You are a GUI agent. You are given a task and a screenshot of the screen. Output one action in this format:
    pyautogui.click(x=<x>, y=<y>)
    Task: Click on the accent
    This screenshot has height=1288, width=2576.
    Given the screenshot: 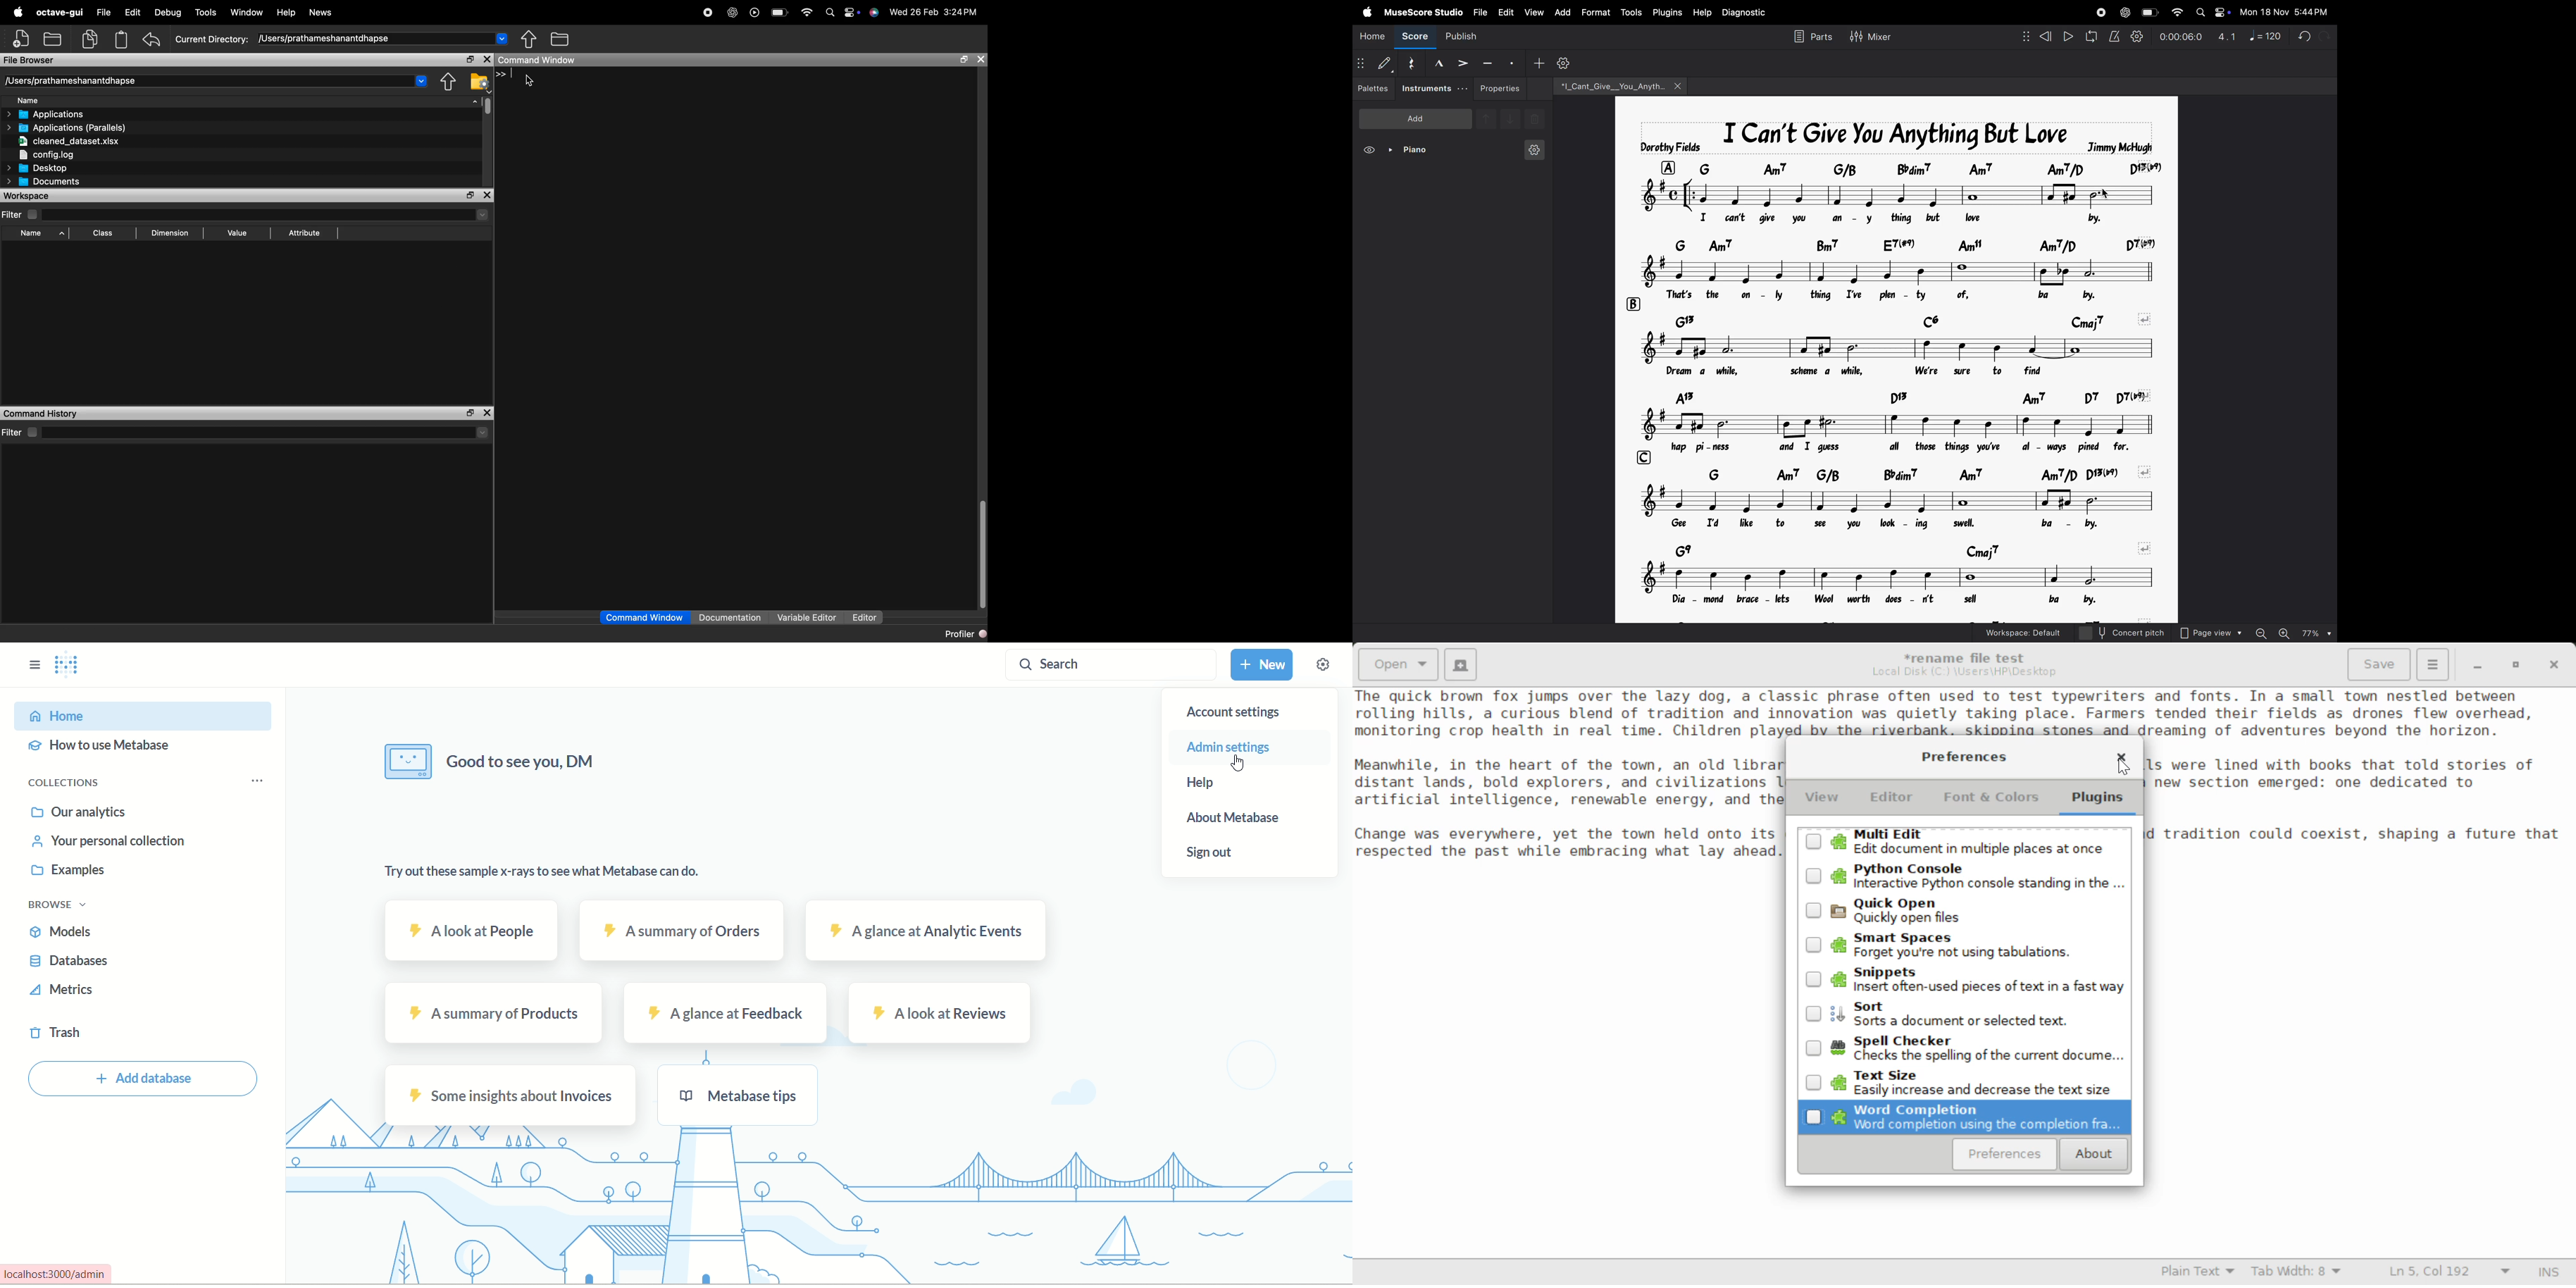 What is the action you would take?
    pyautogui.click(x=1462, y=62)
    